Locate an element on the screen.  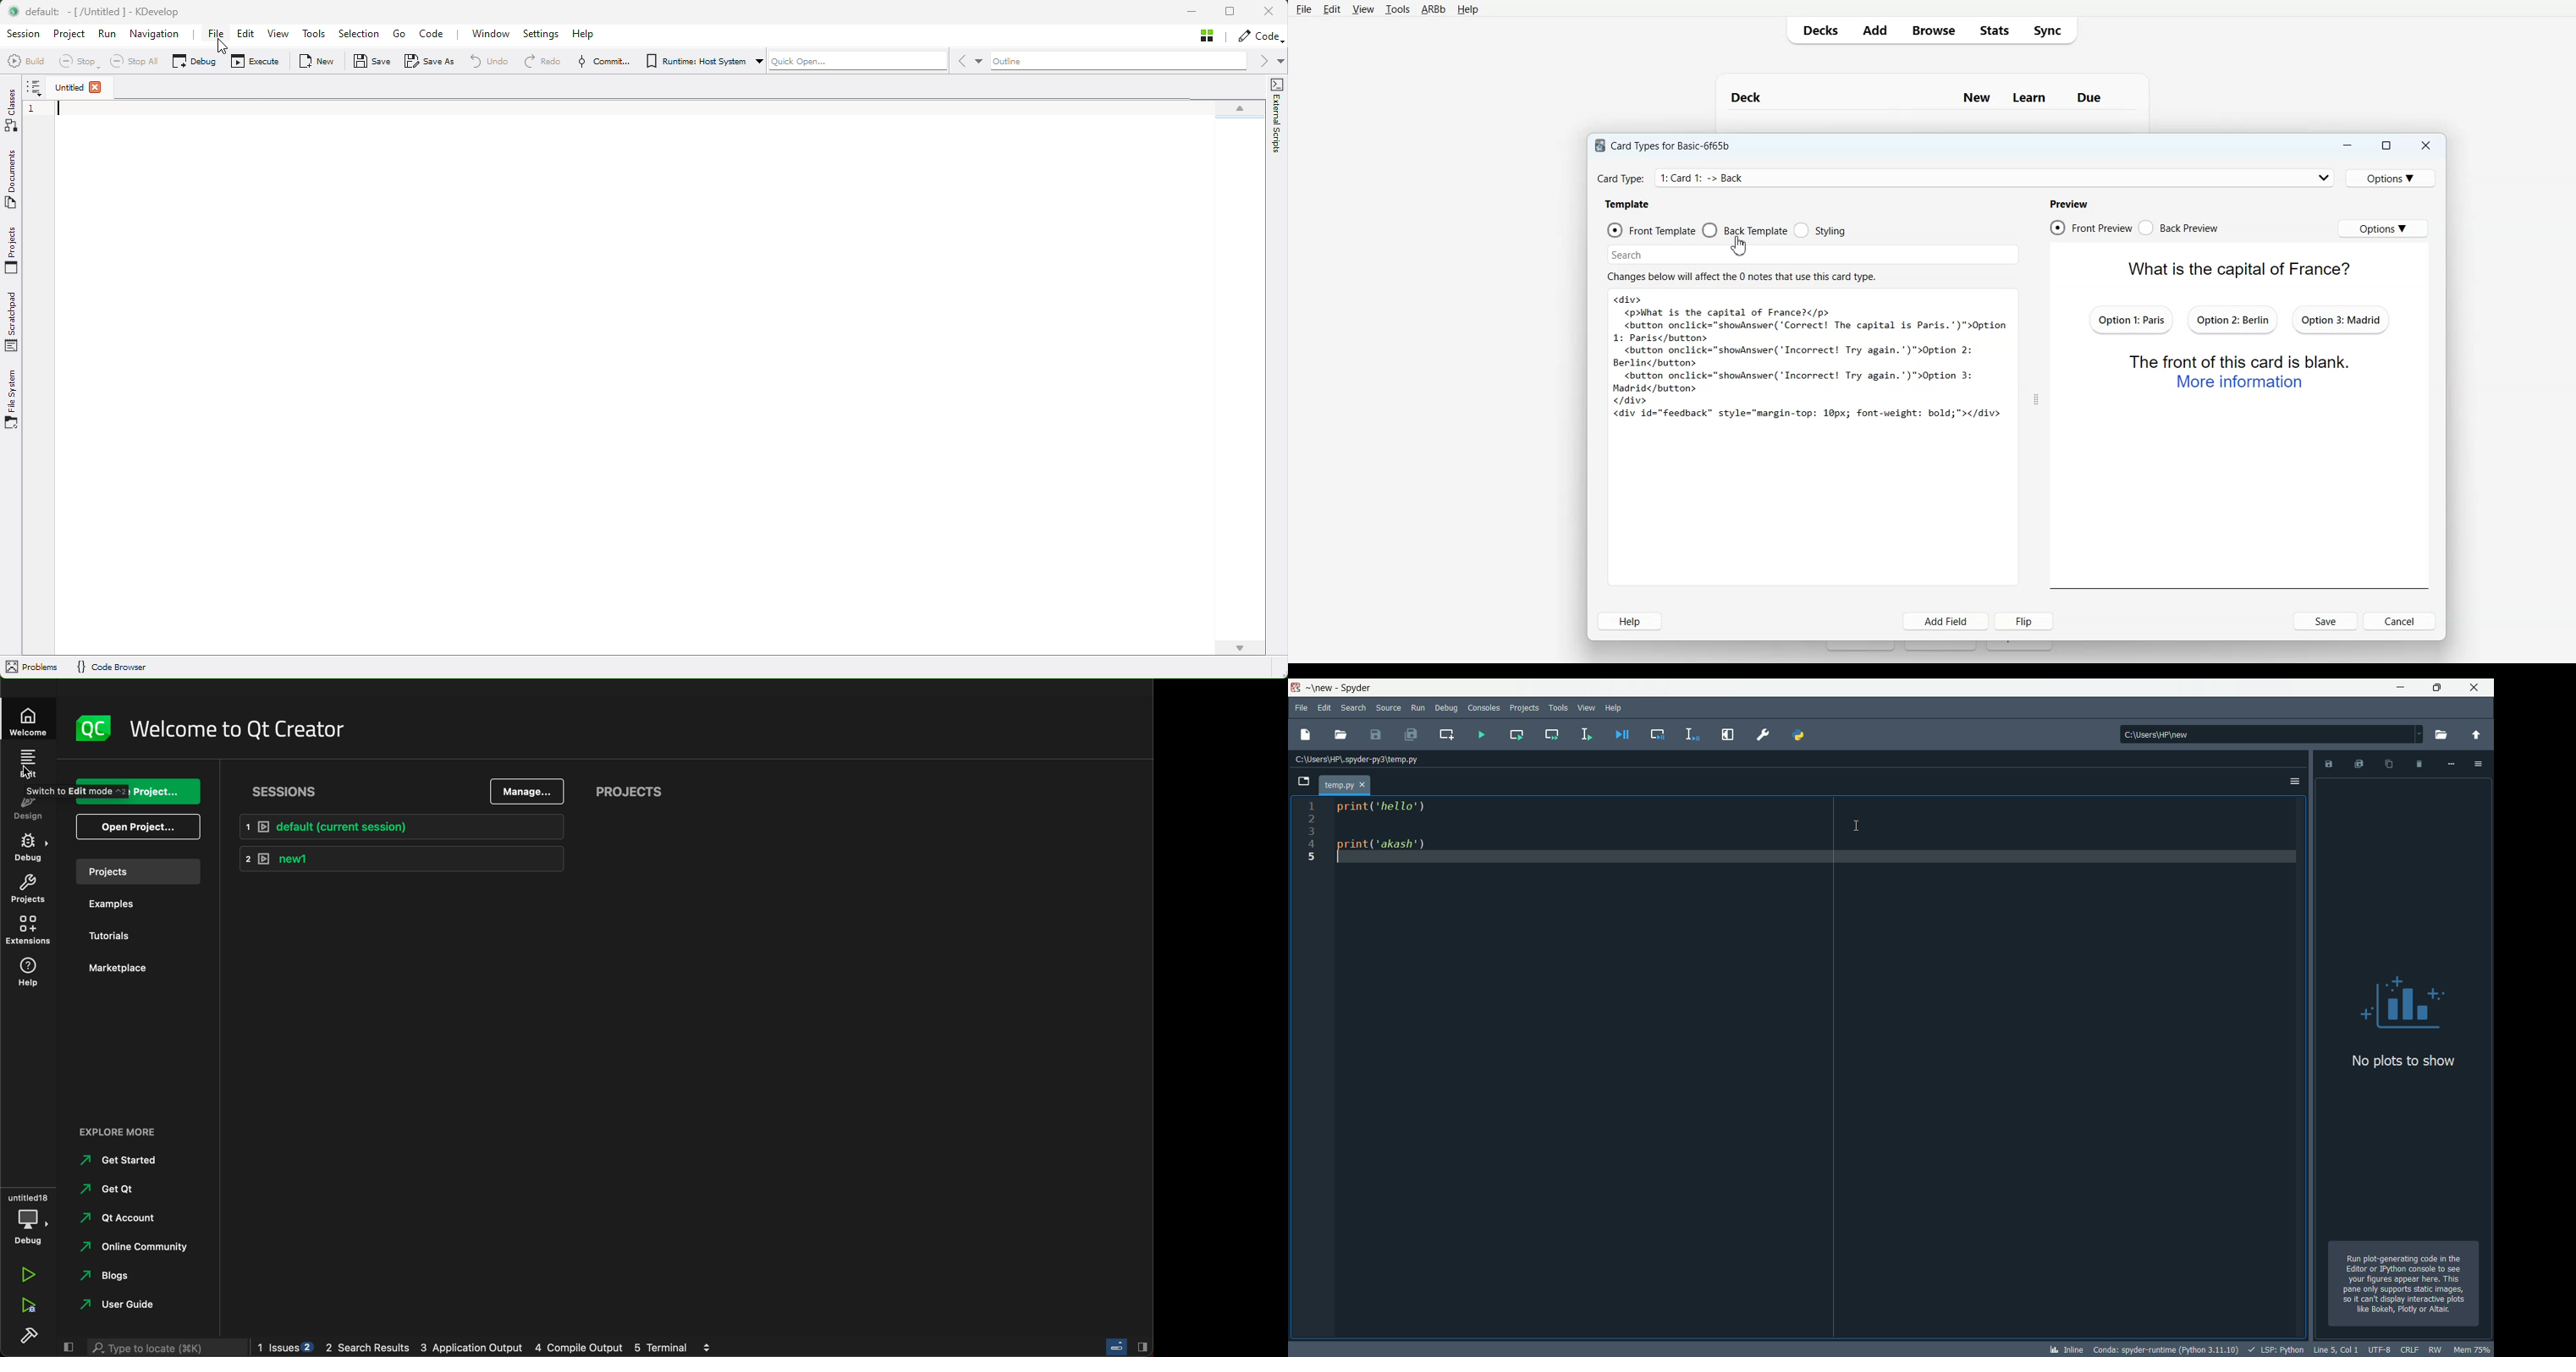
Back Preview is located at coordinates (2178, 227).